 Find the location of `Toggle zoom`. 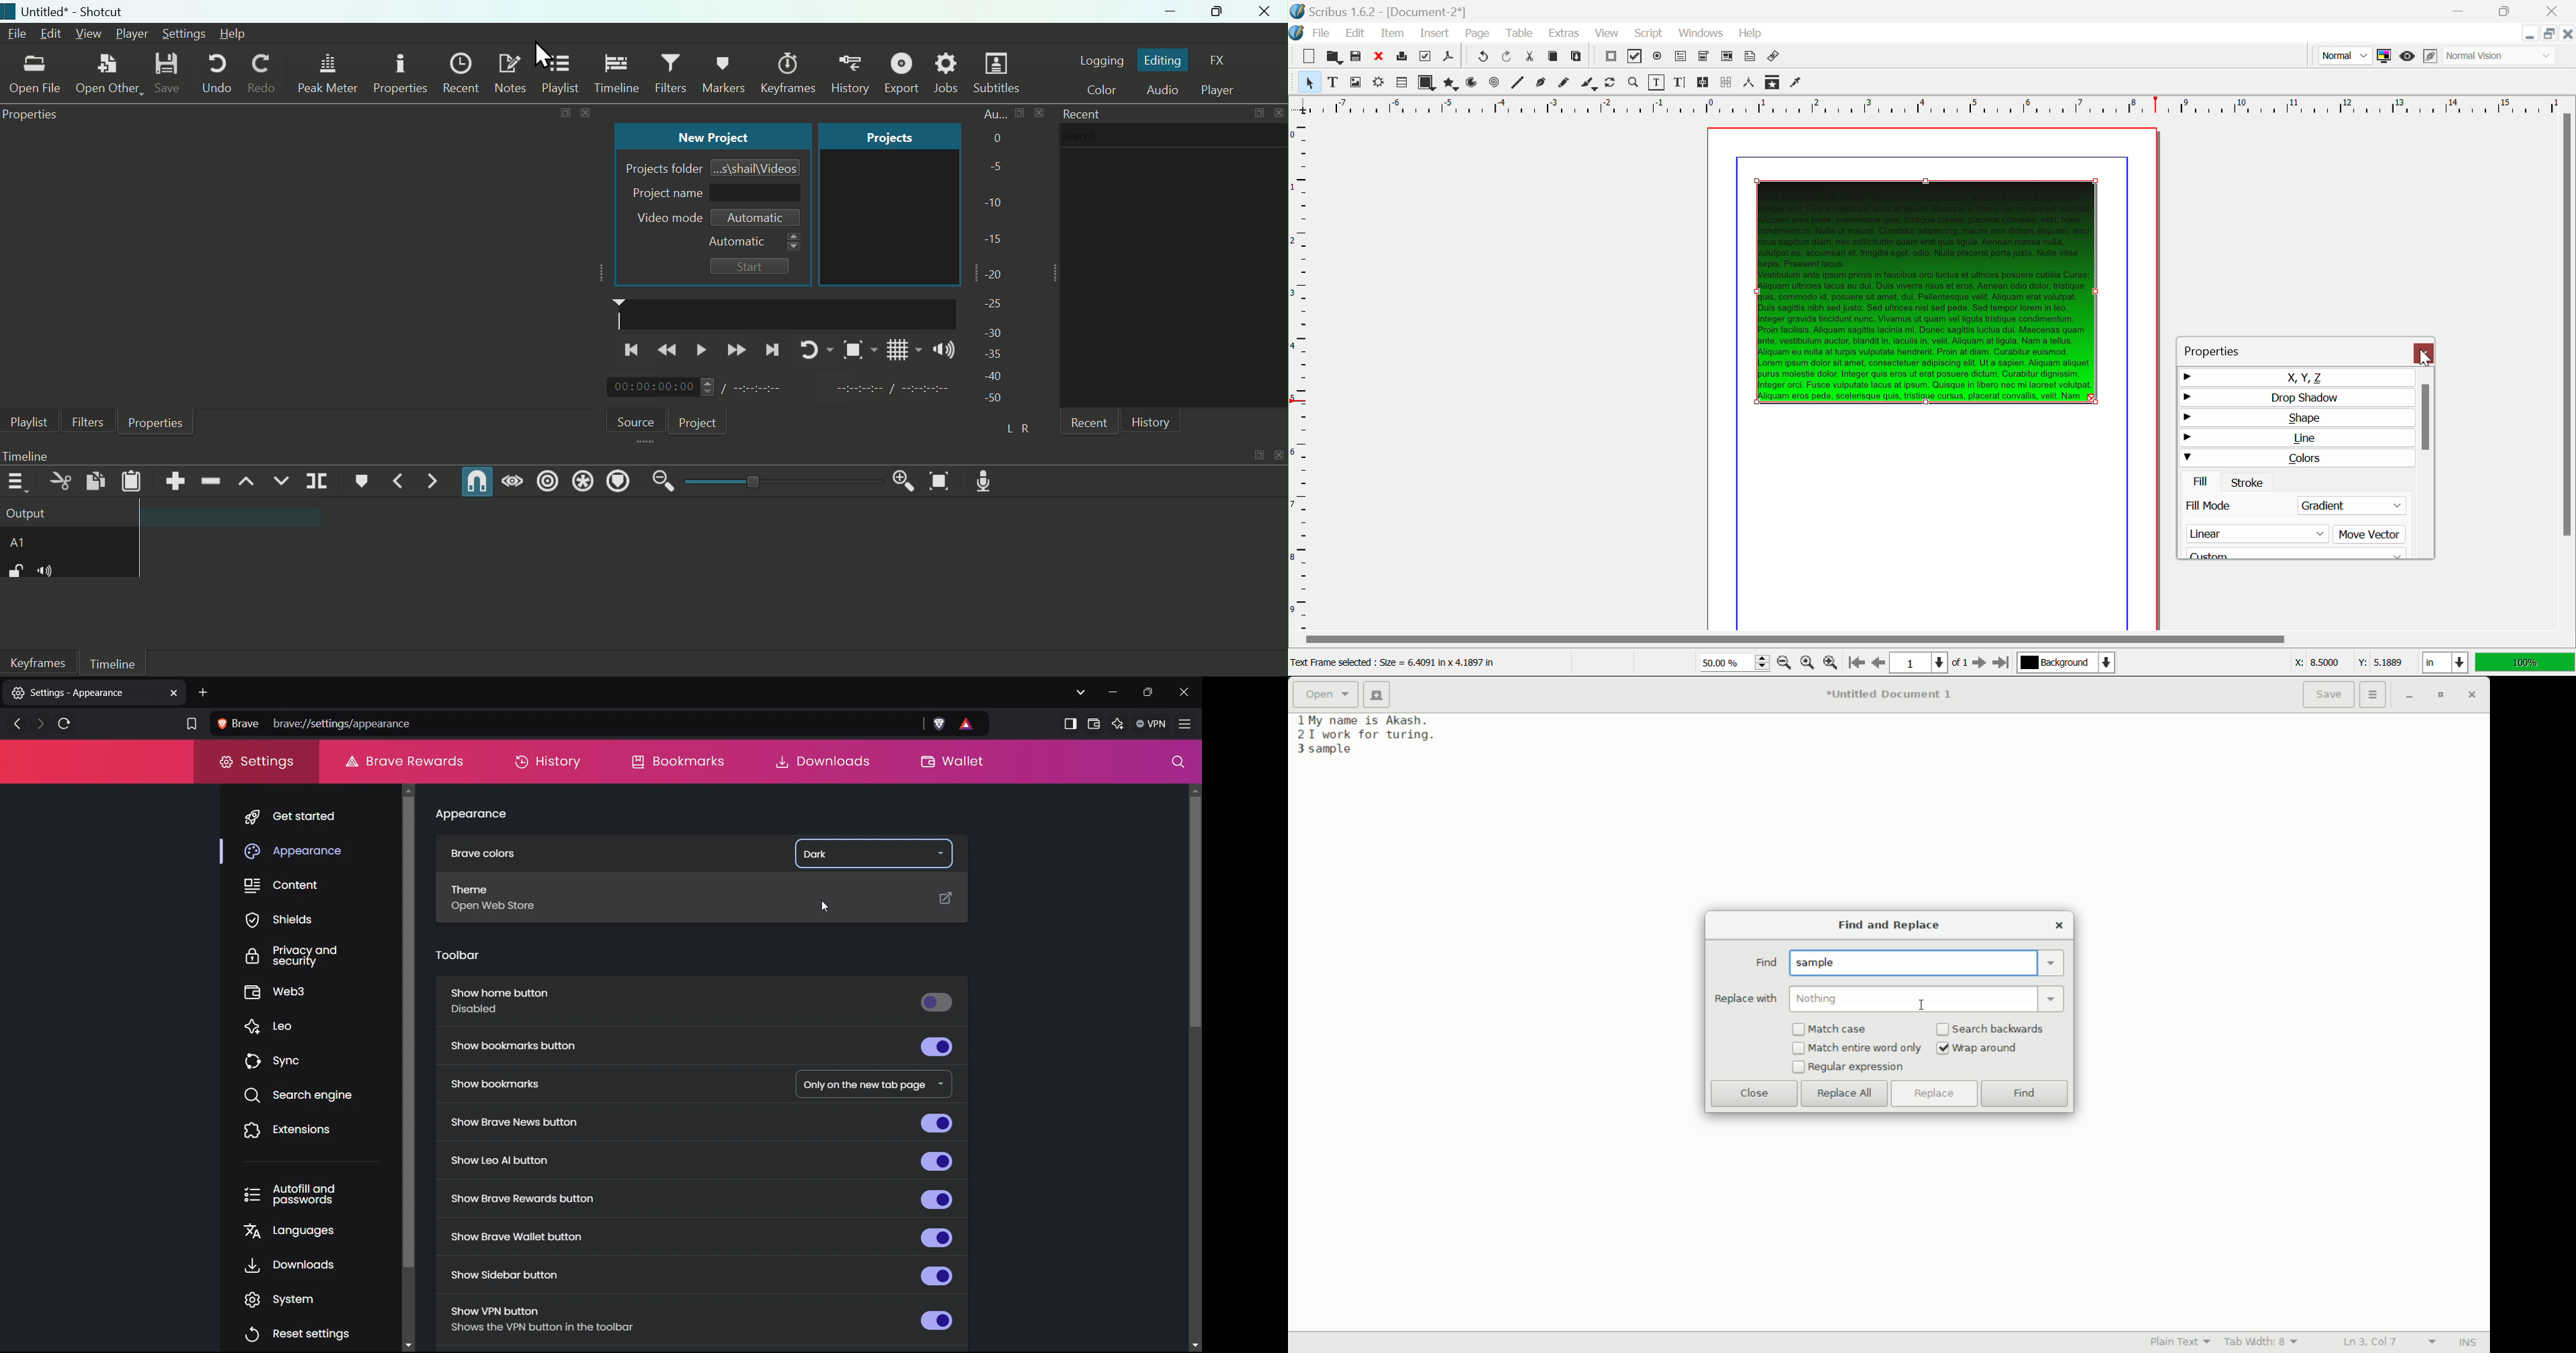

Toggle zoom is located at coordinates (854, 350).